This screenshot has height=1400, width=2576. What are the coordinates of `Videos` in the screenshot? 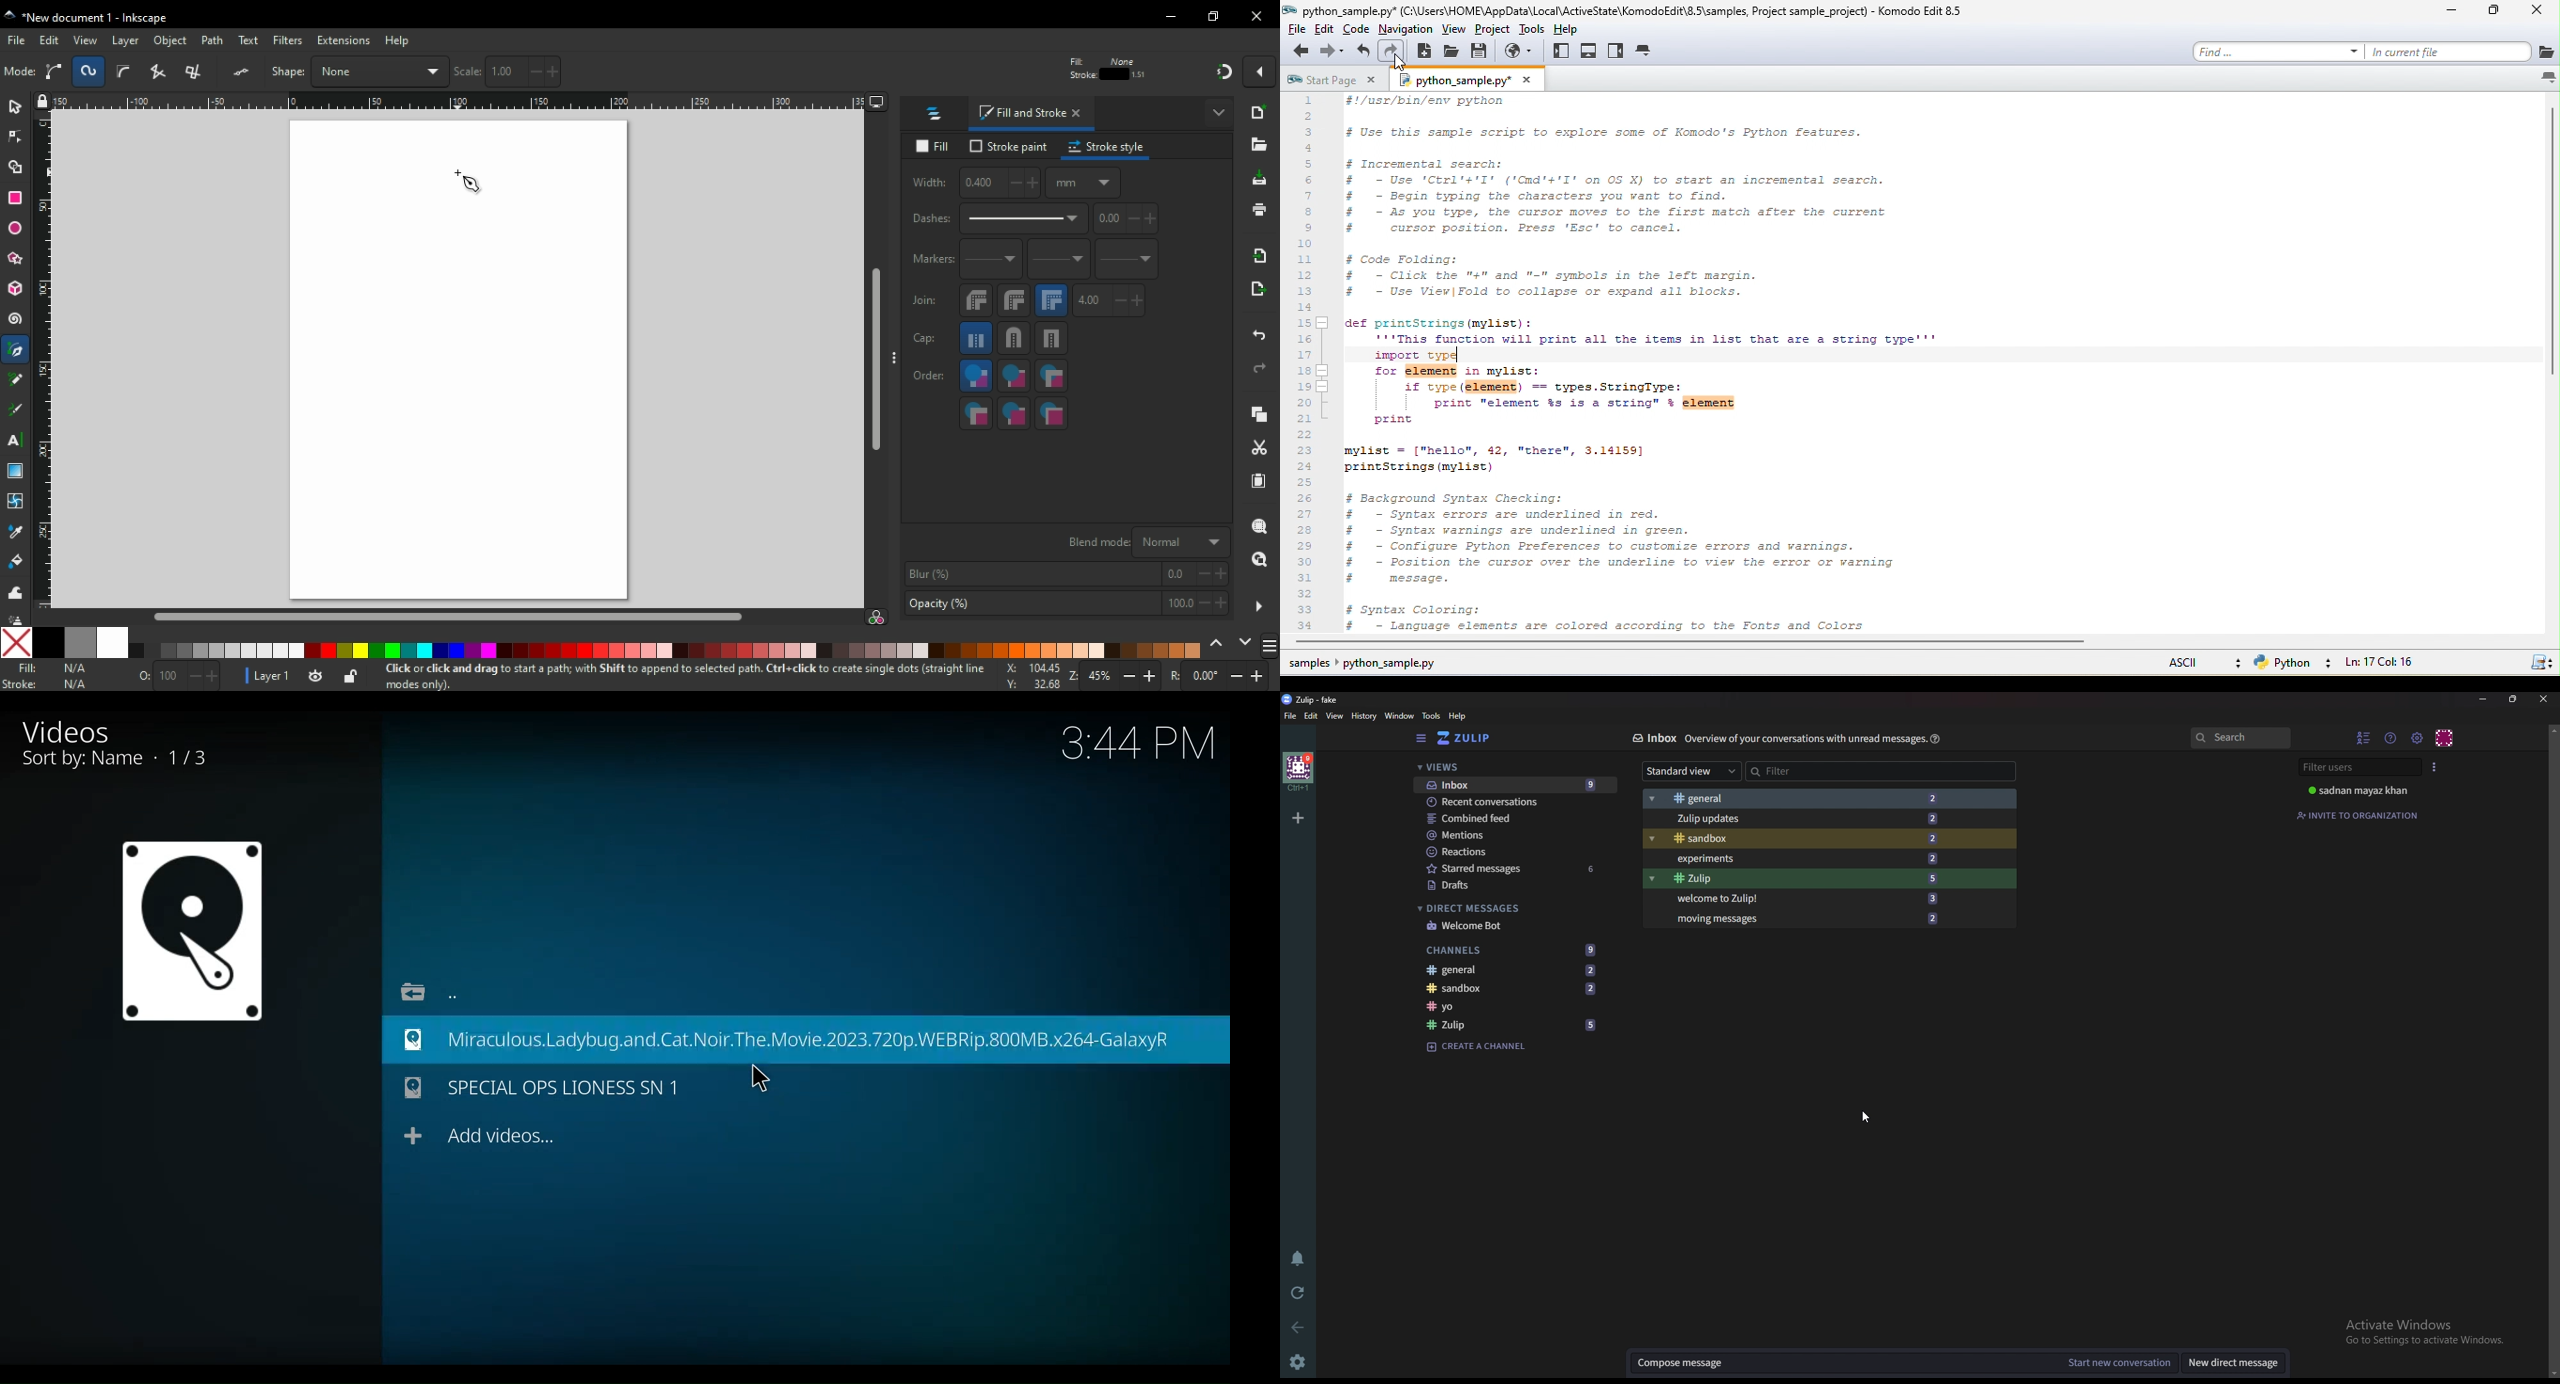 It's located at (78, 731).